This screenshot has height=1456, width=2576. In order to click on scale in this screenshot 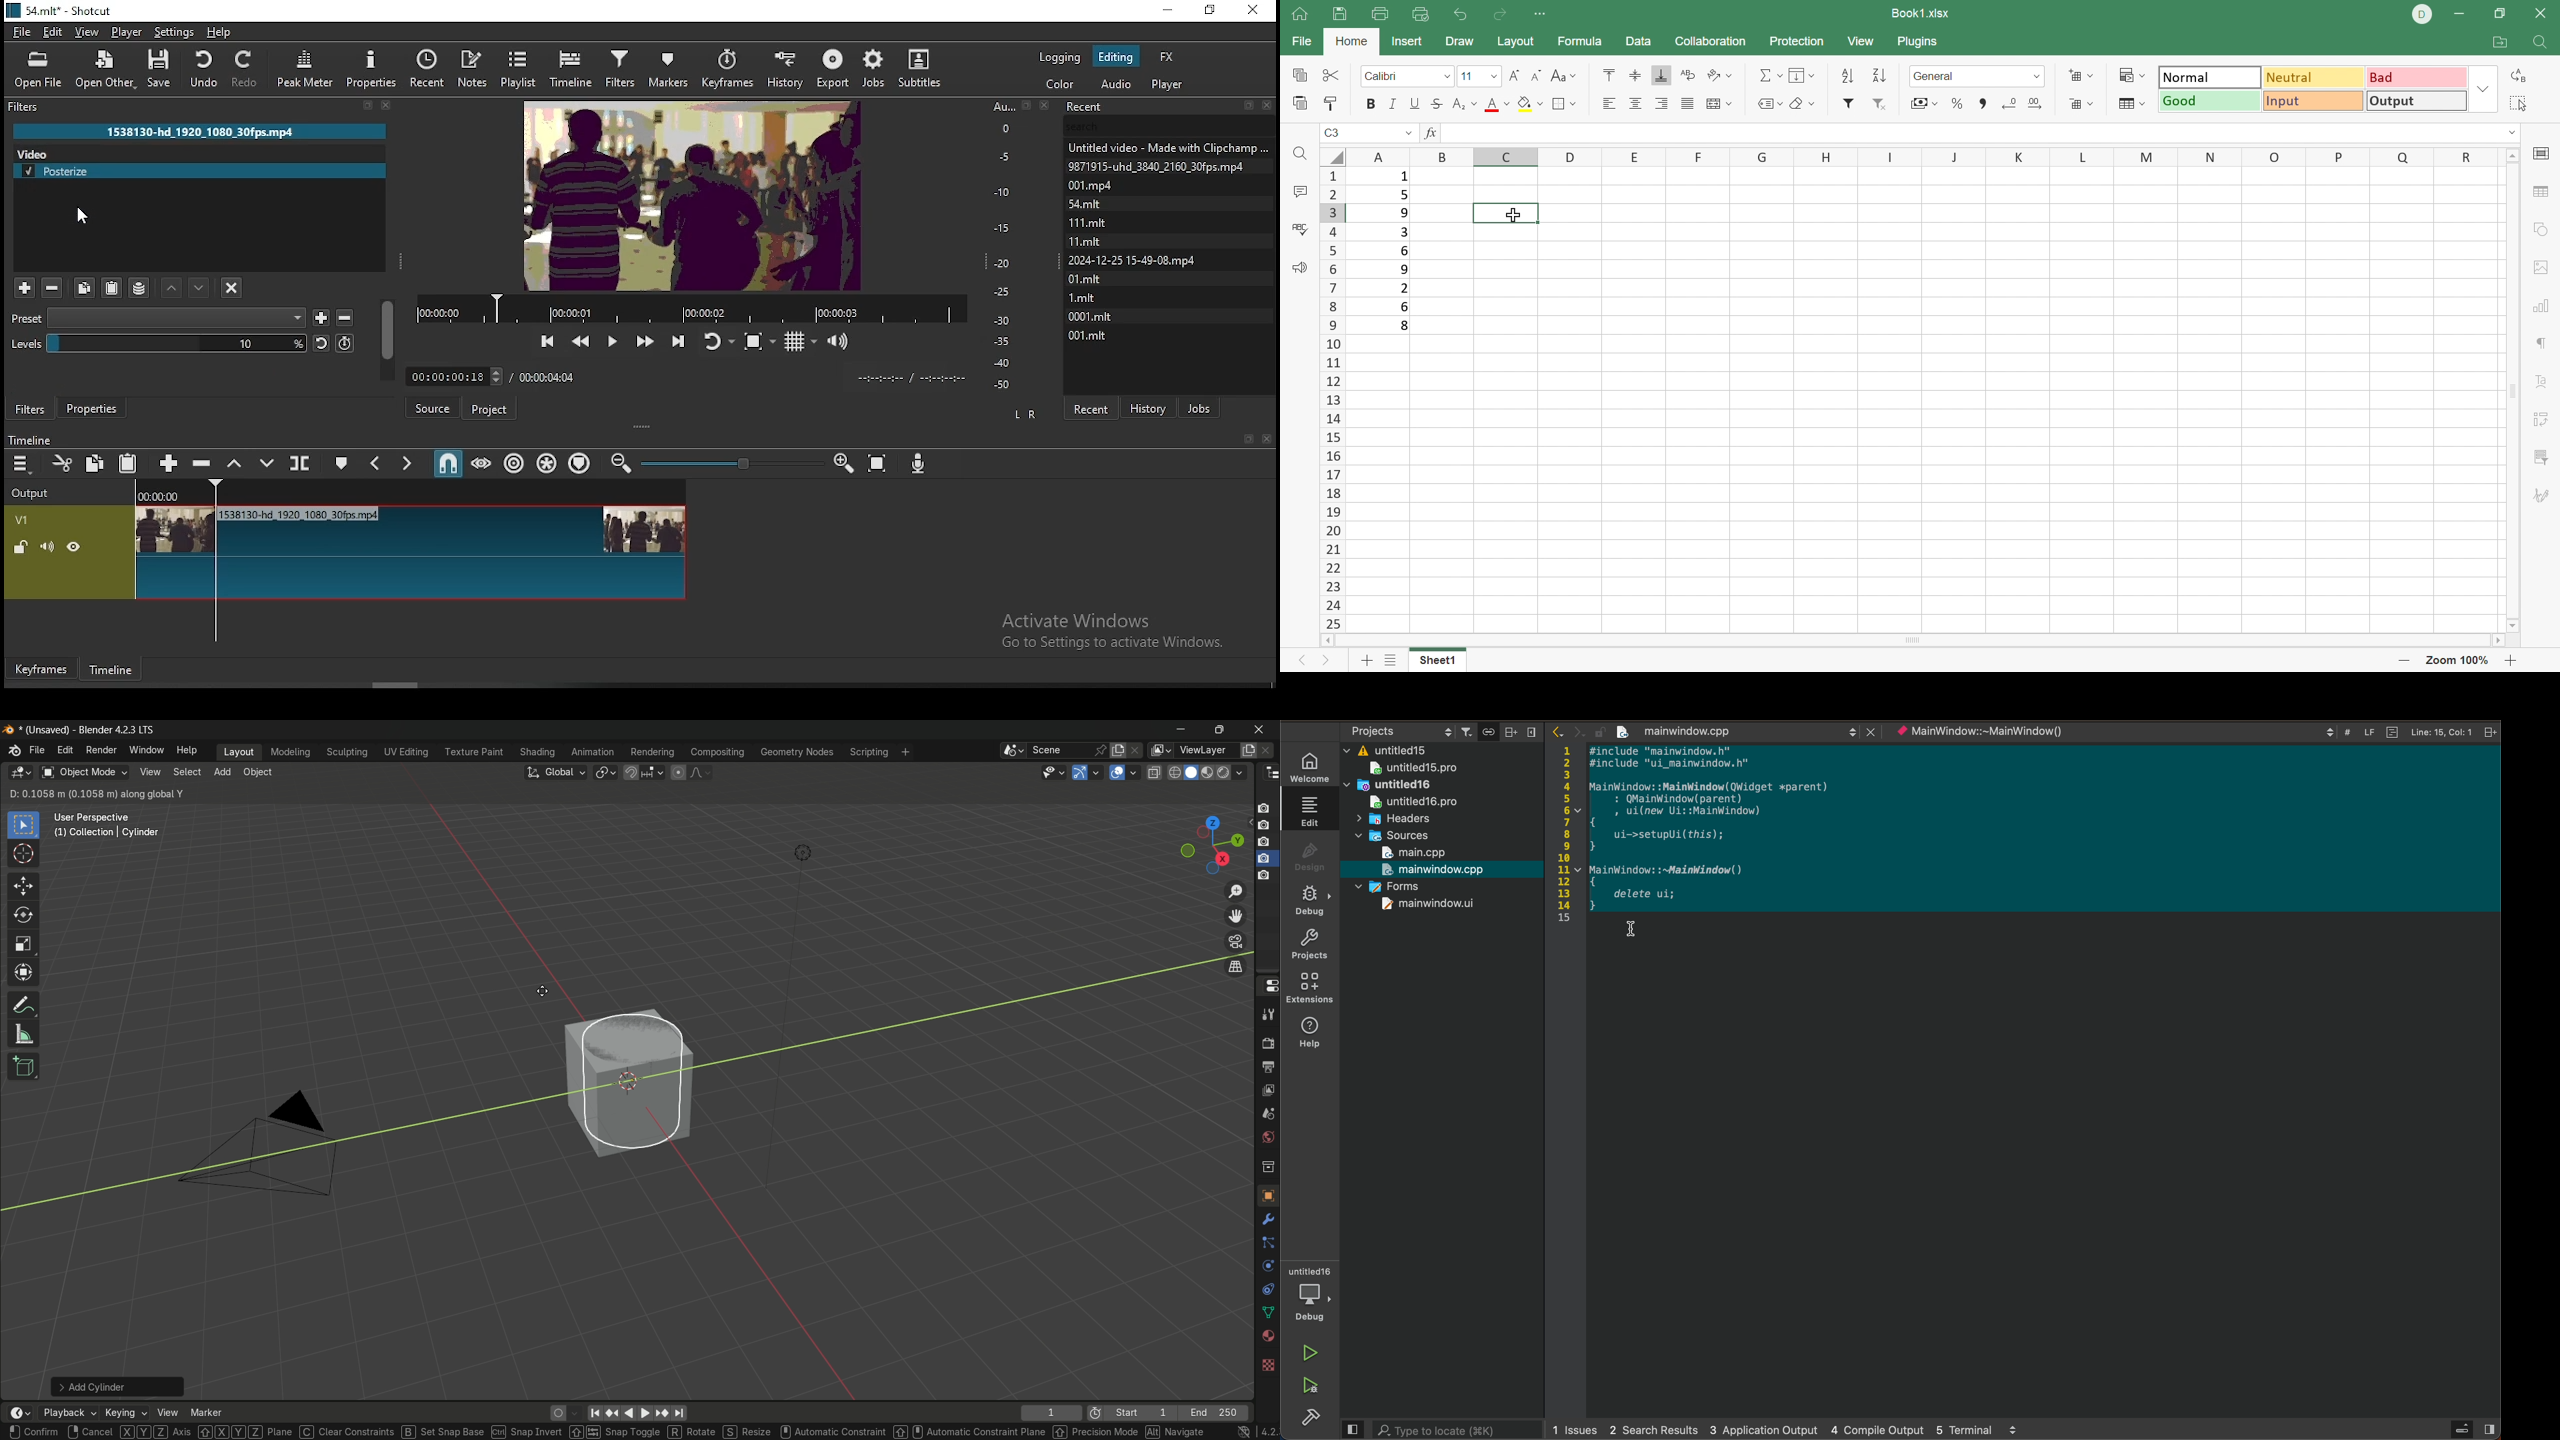, I will do `click(1005, 246)`.